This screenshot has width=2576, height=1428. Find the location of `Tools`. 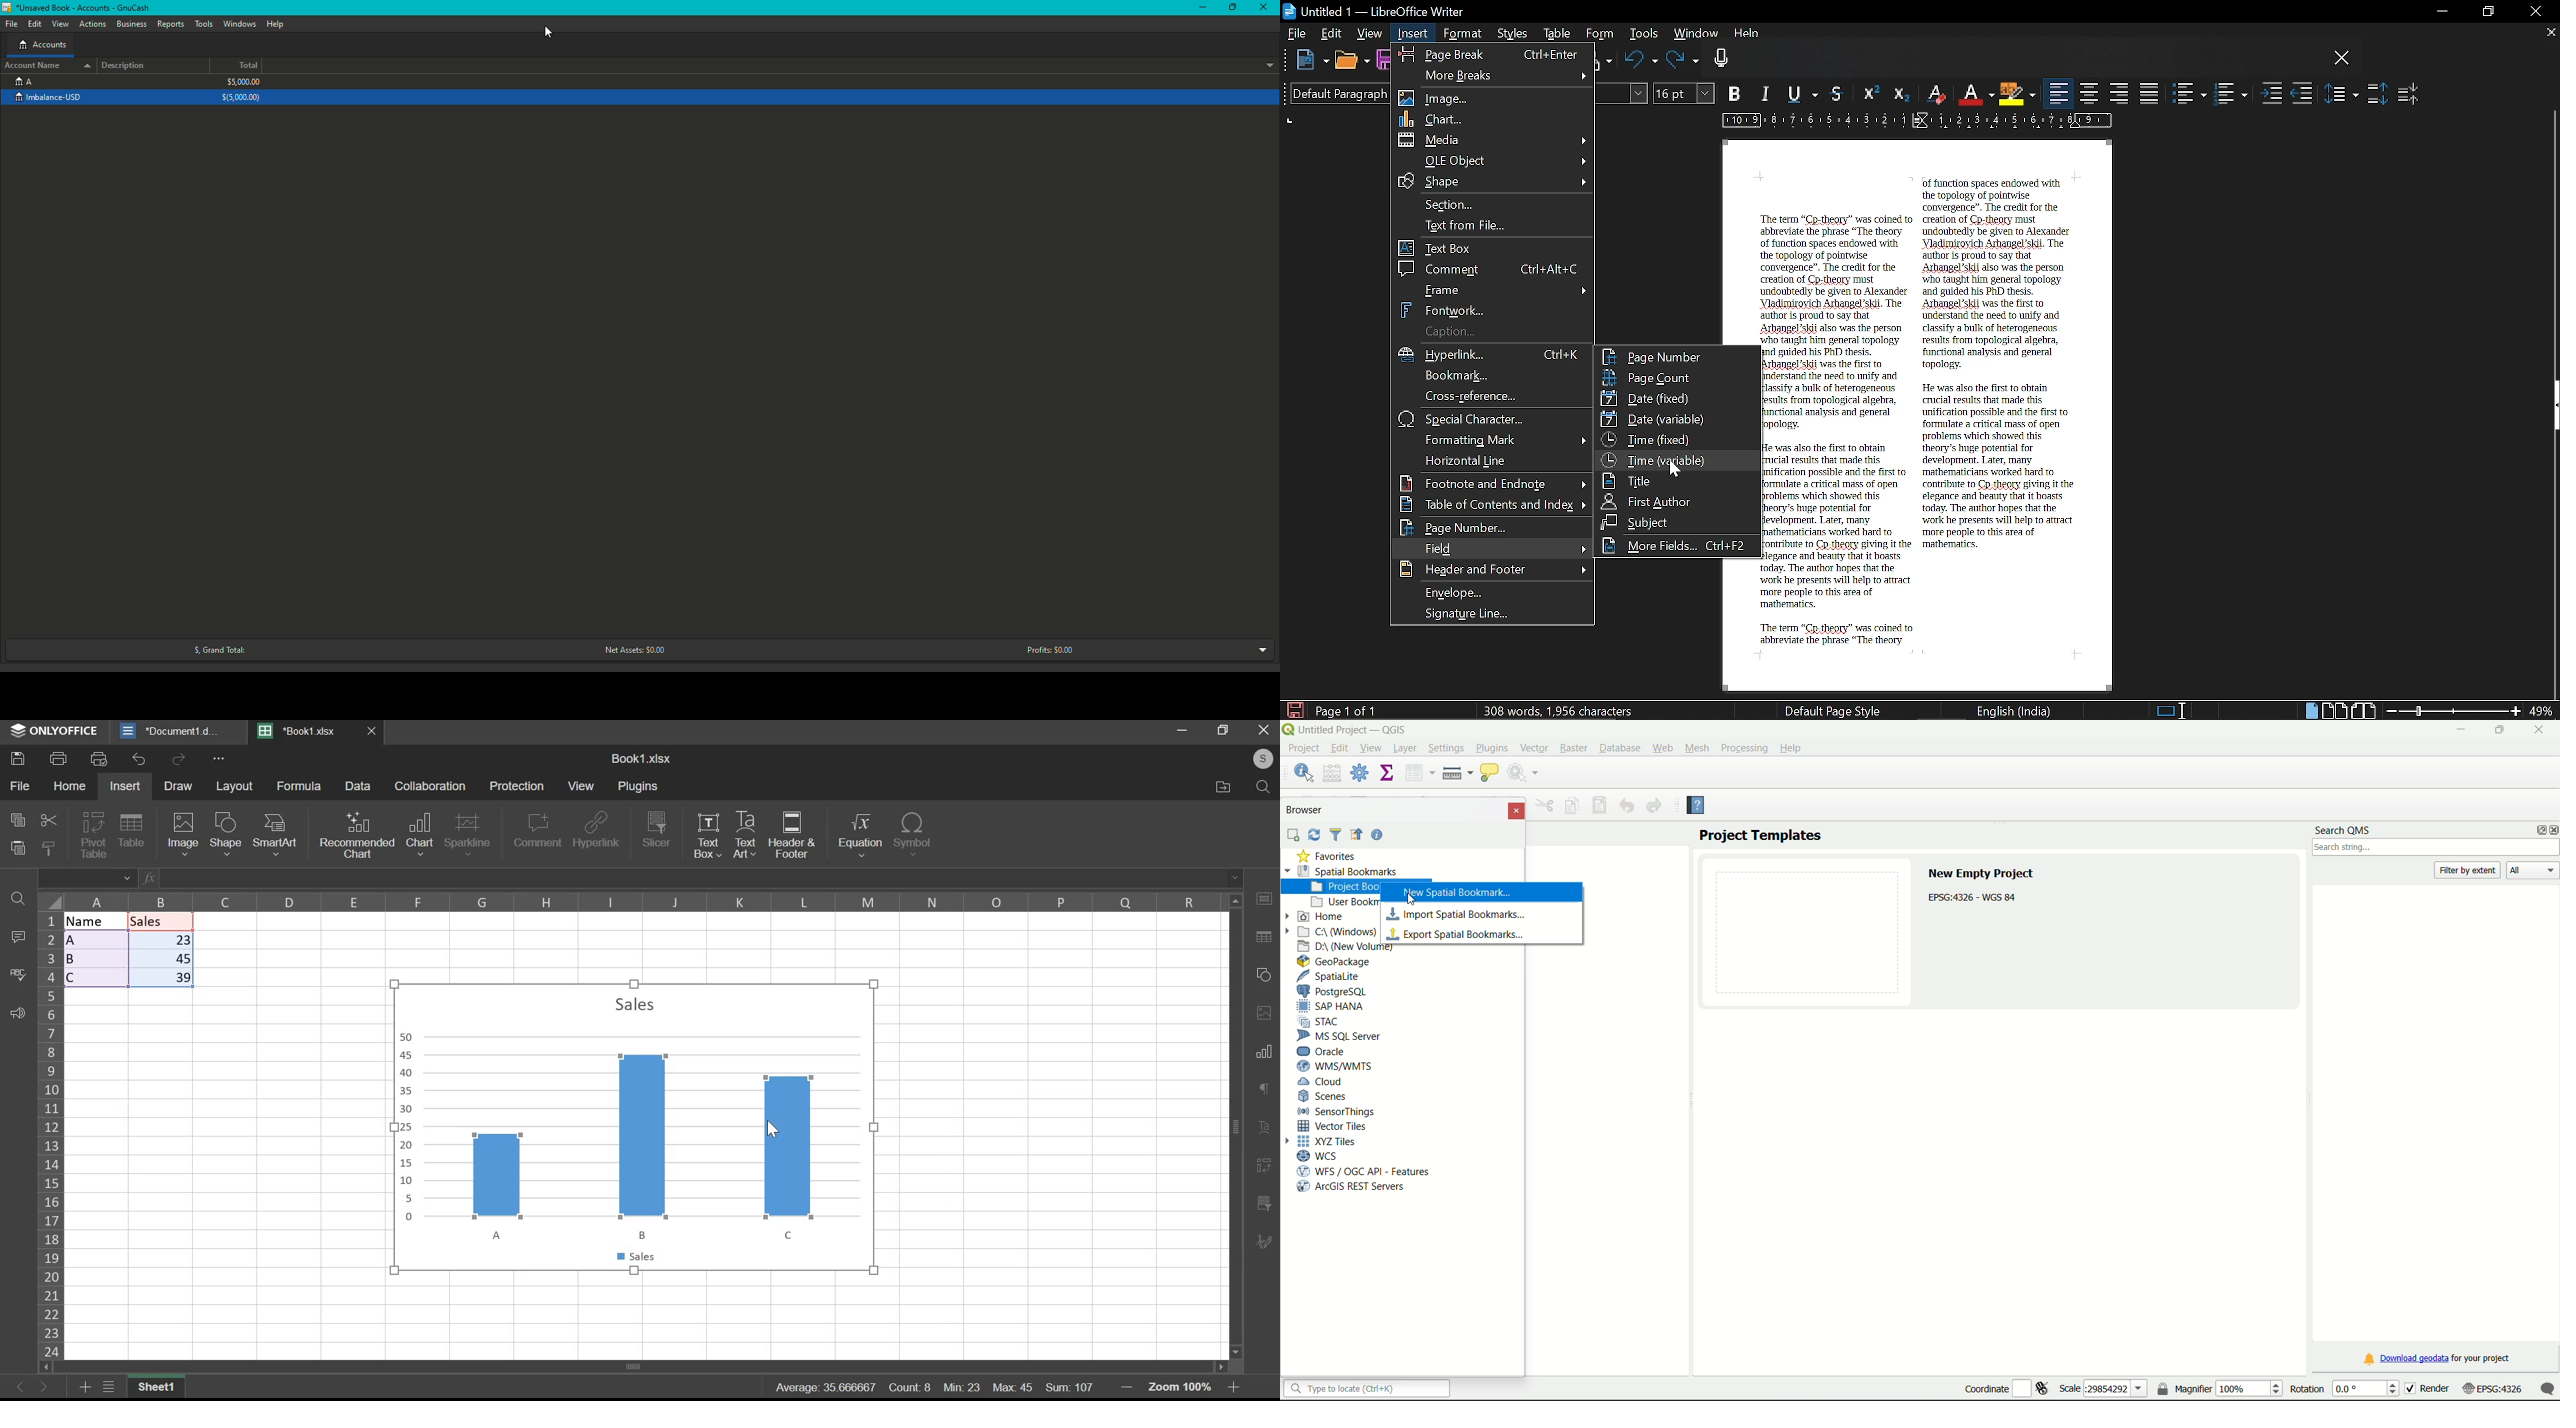

Tools is located at coordinates (1642, 35).